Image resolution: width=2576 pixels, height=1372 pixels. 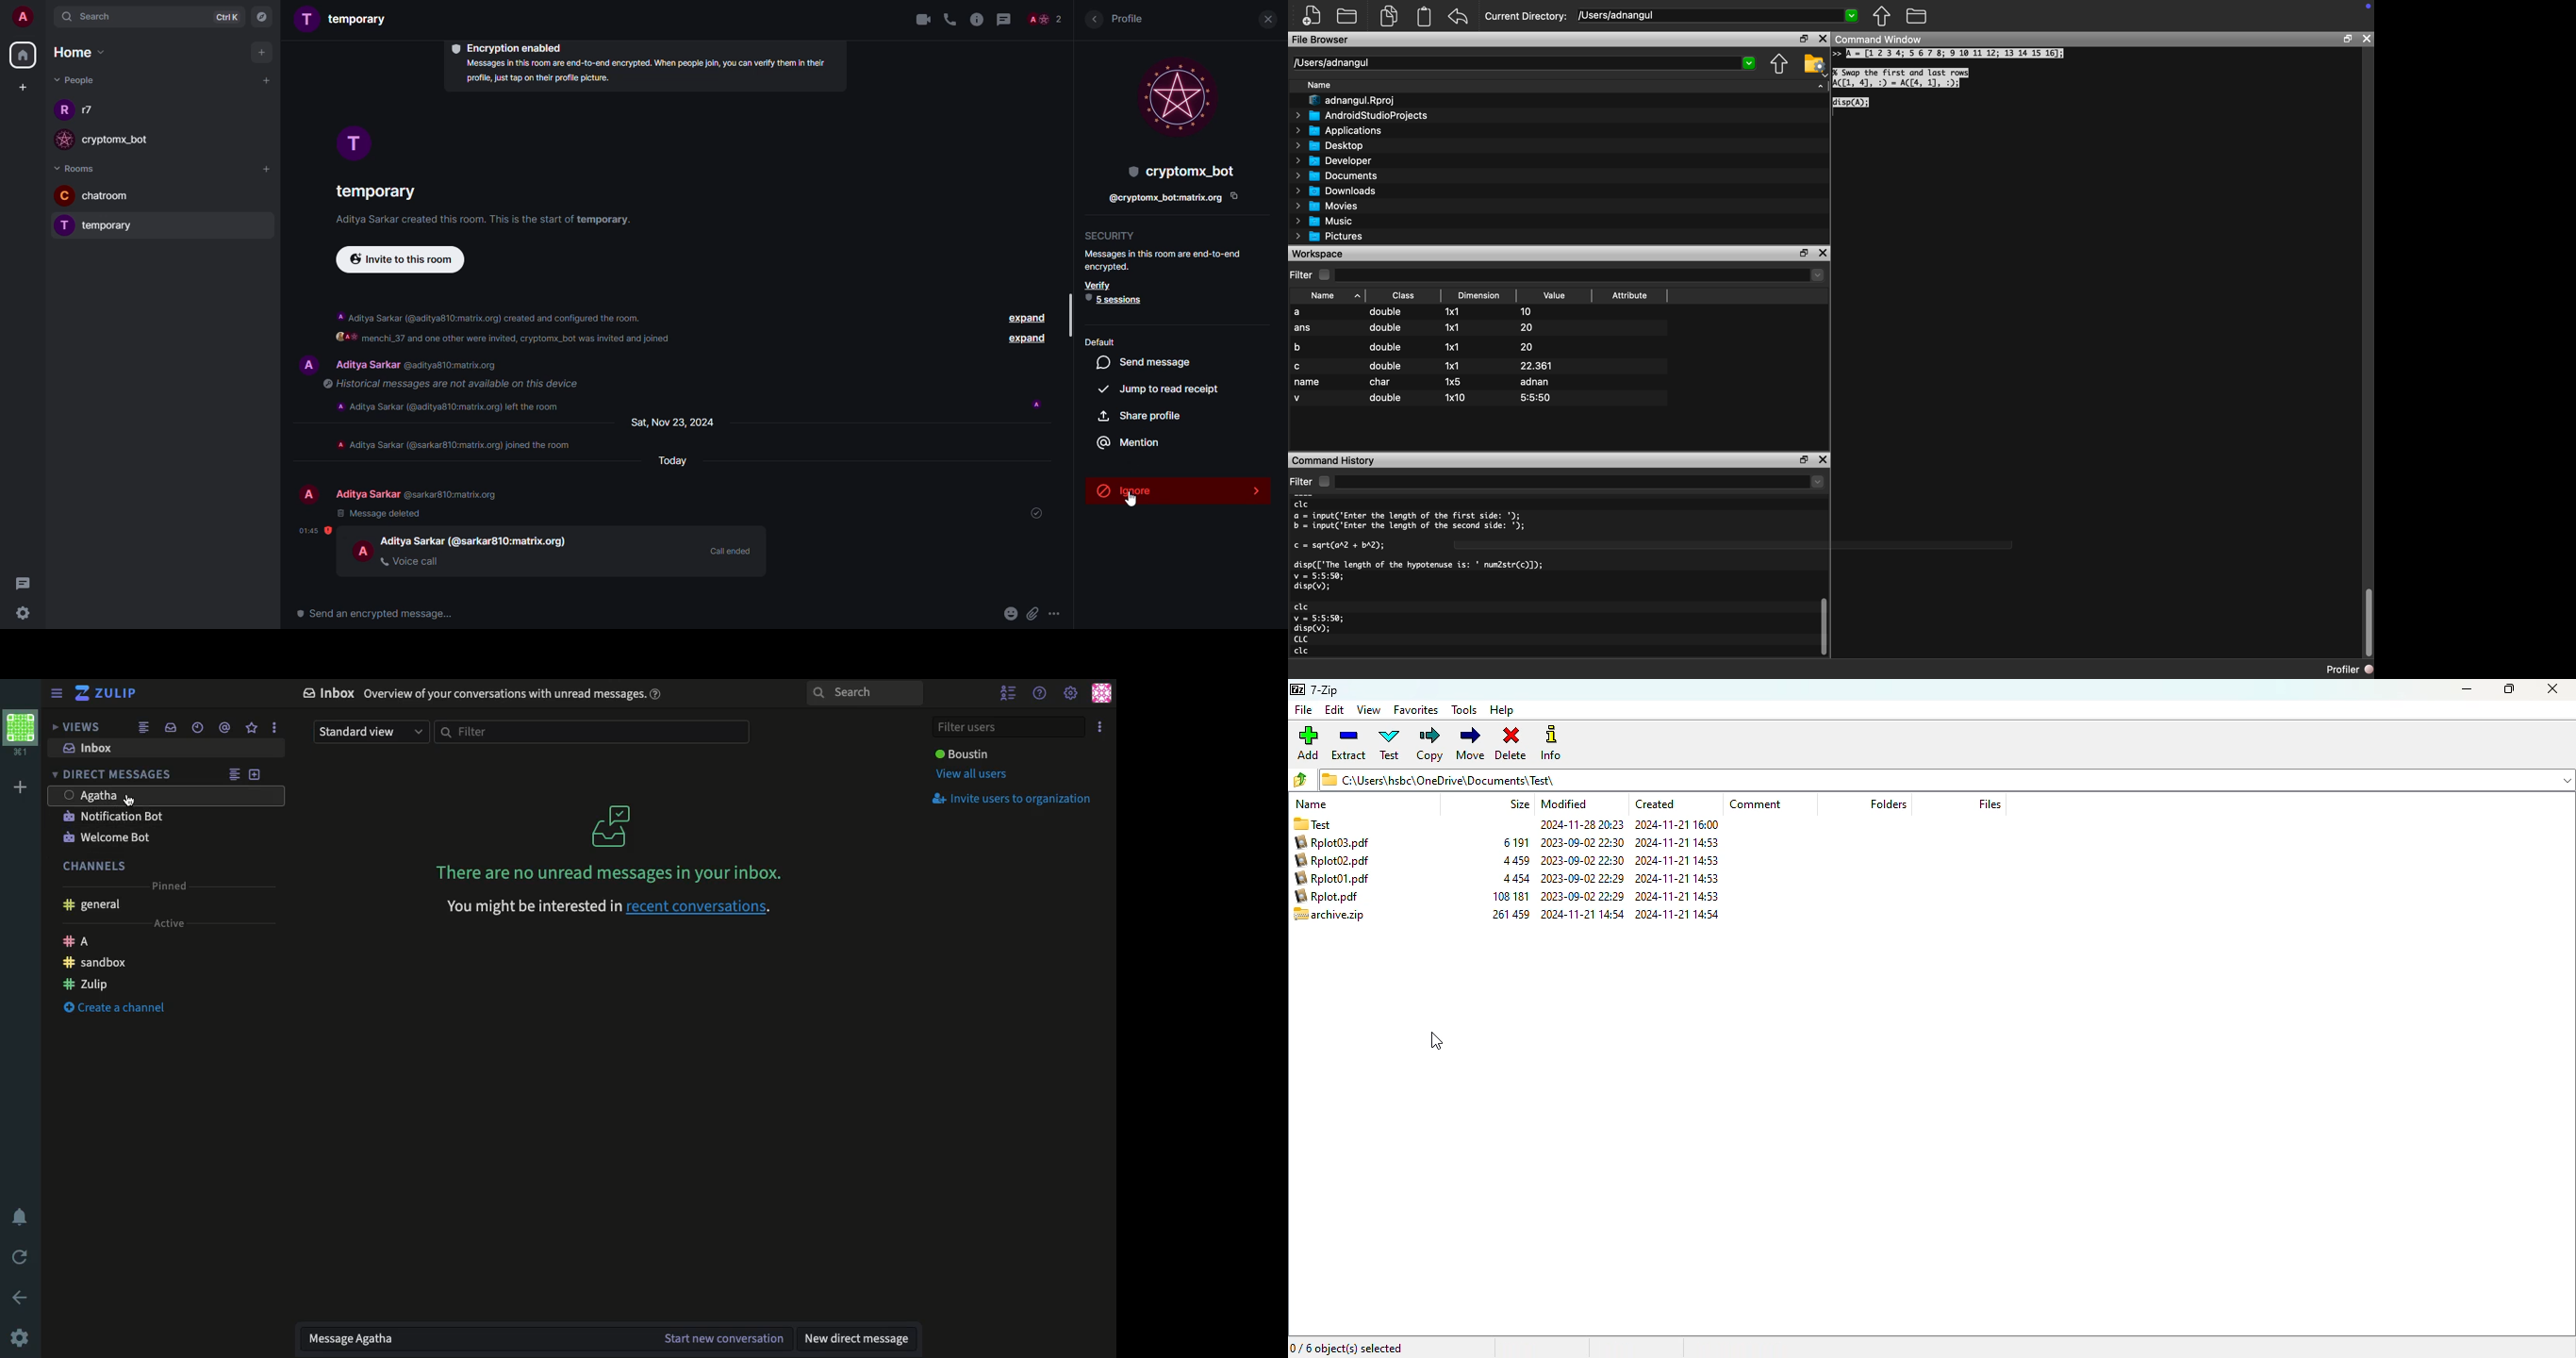 I want to click on 4 454, so click(x=1516, y=896).